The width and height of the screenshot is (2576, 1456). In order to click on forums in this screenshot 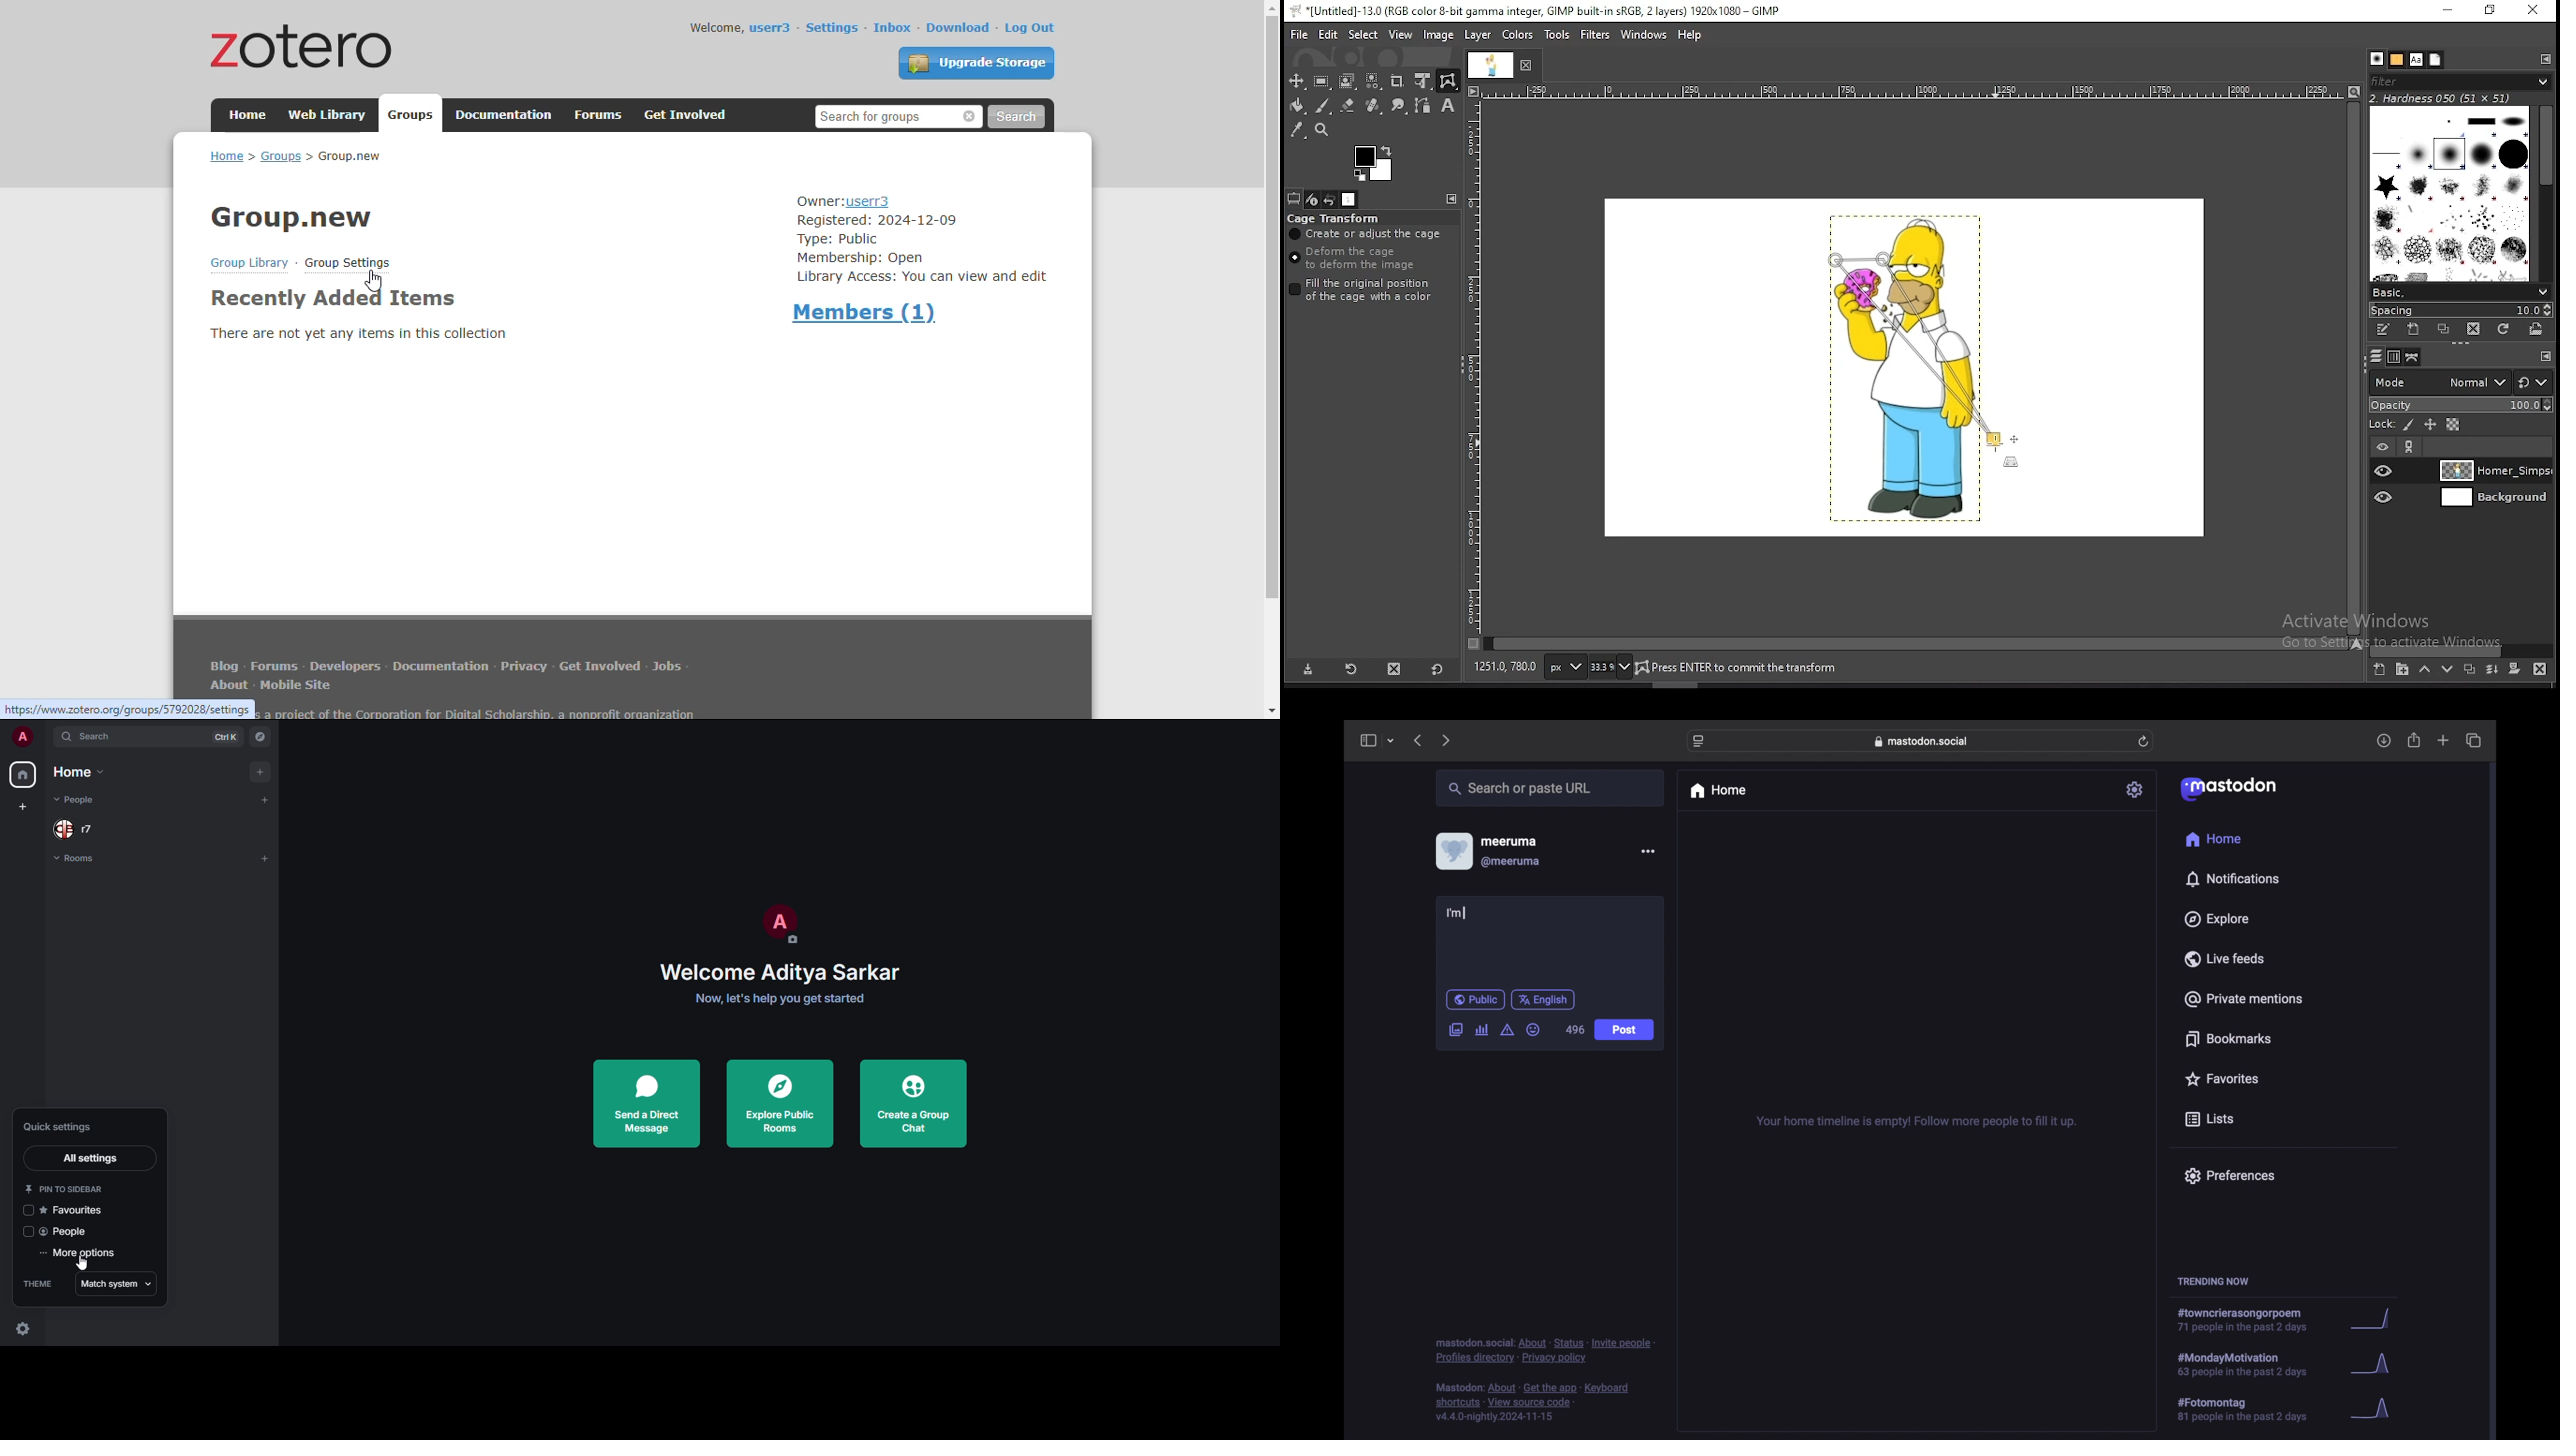, I will do `click(599, 115)`.